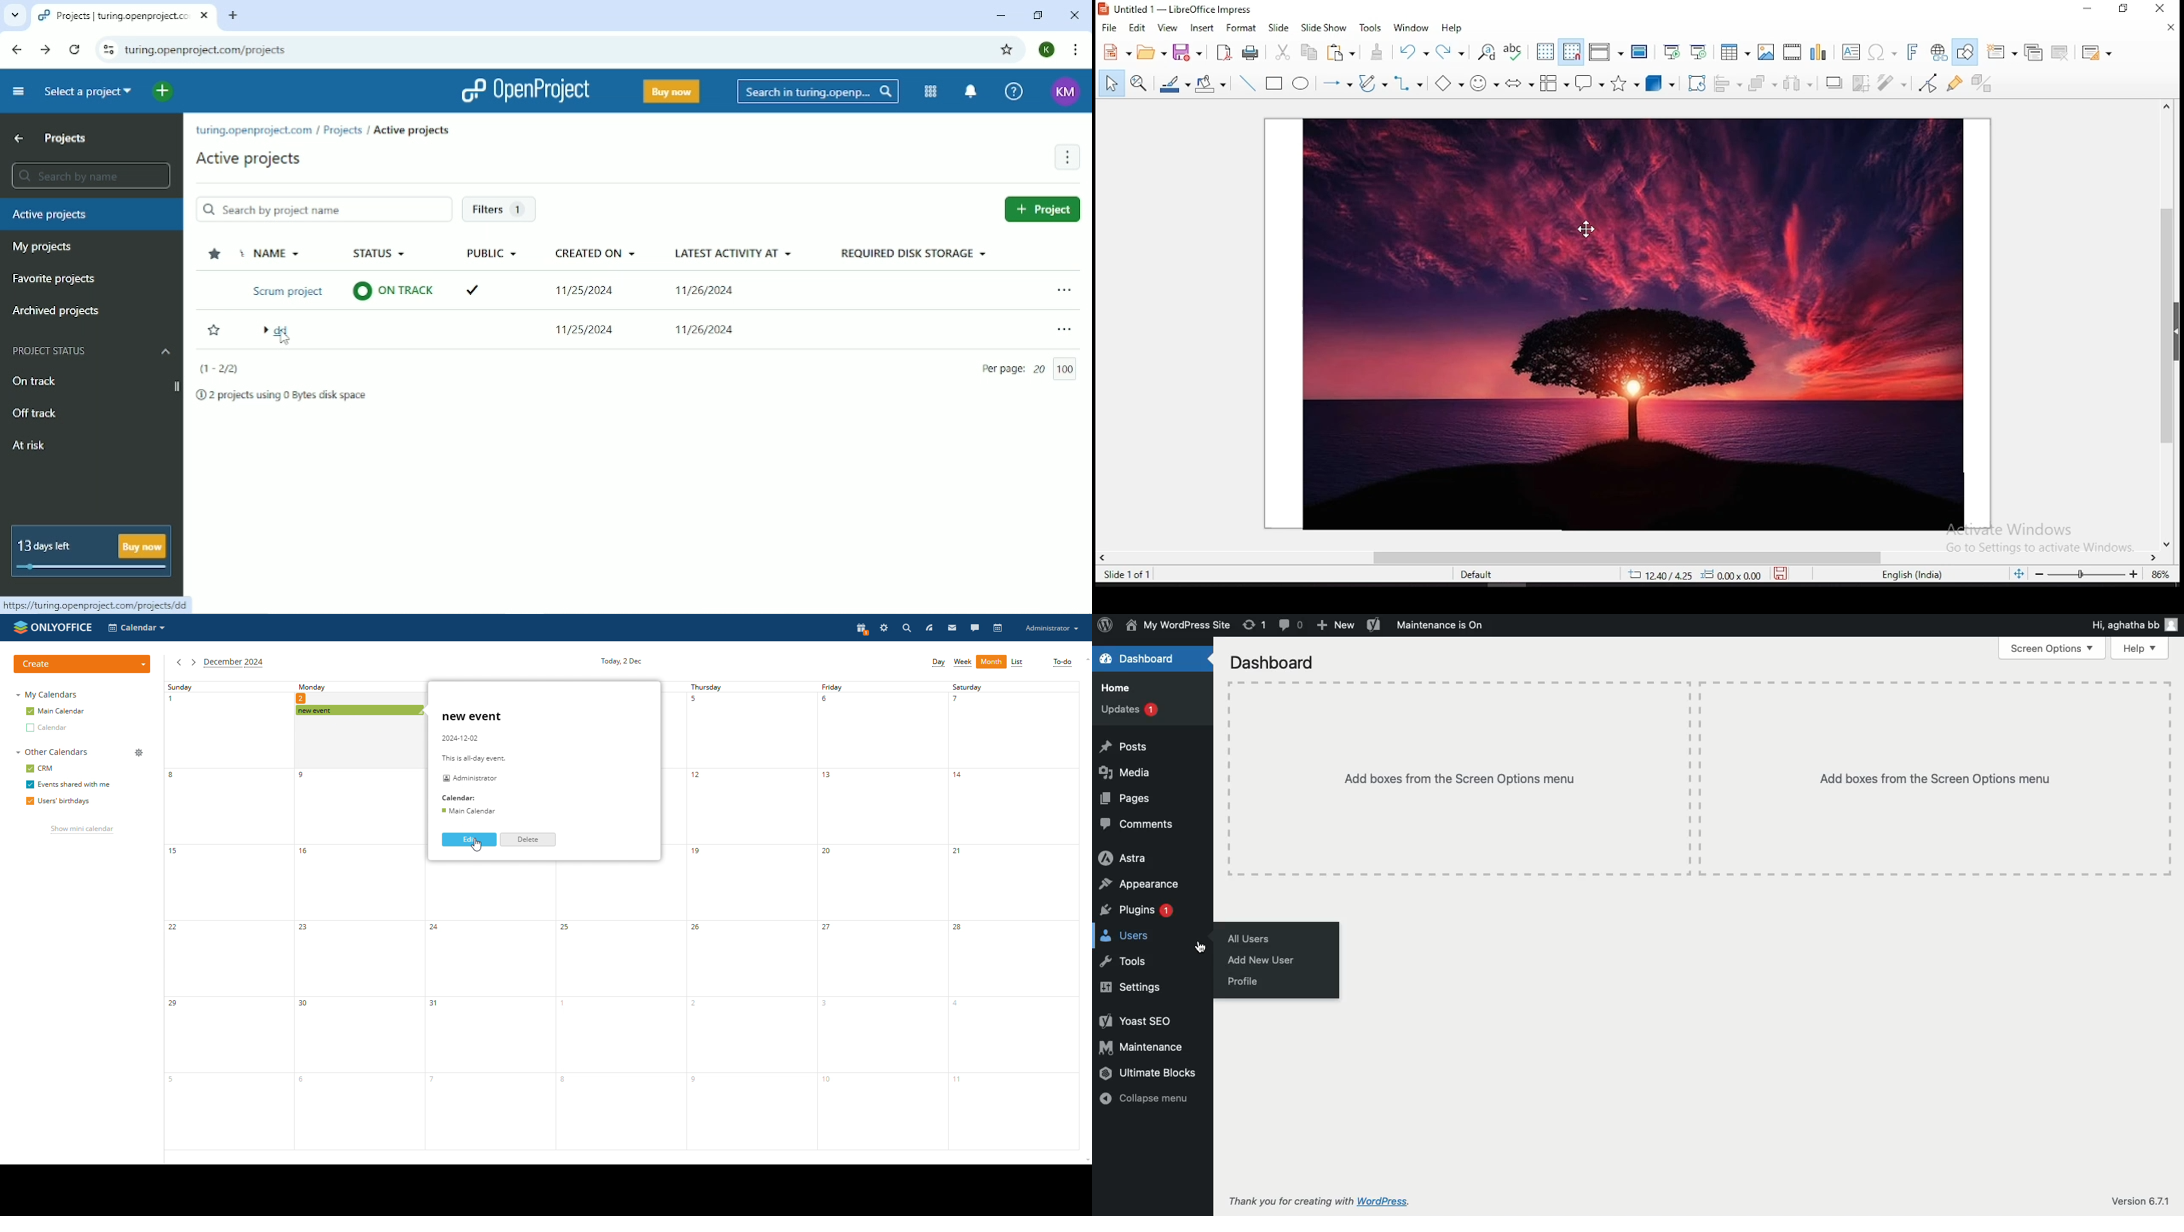 The width and height of the screenshot is (2184, 1232). What do you see at coordinates (1309, 51) in the screenshot?
I see `copy` at bounding box center [1309, 51].